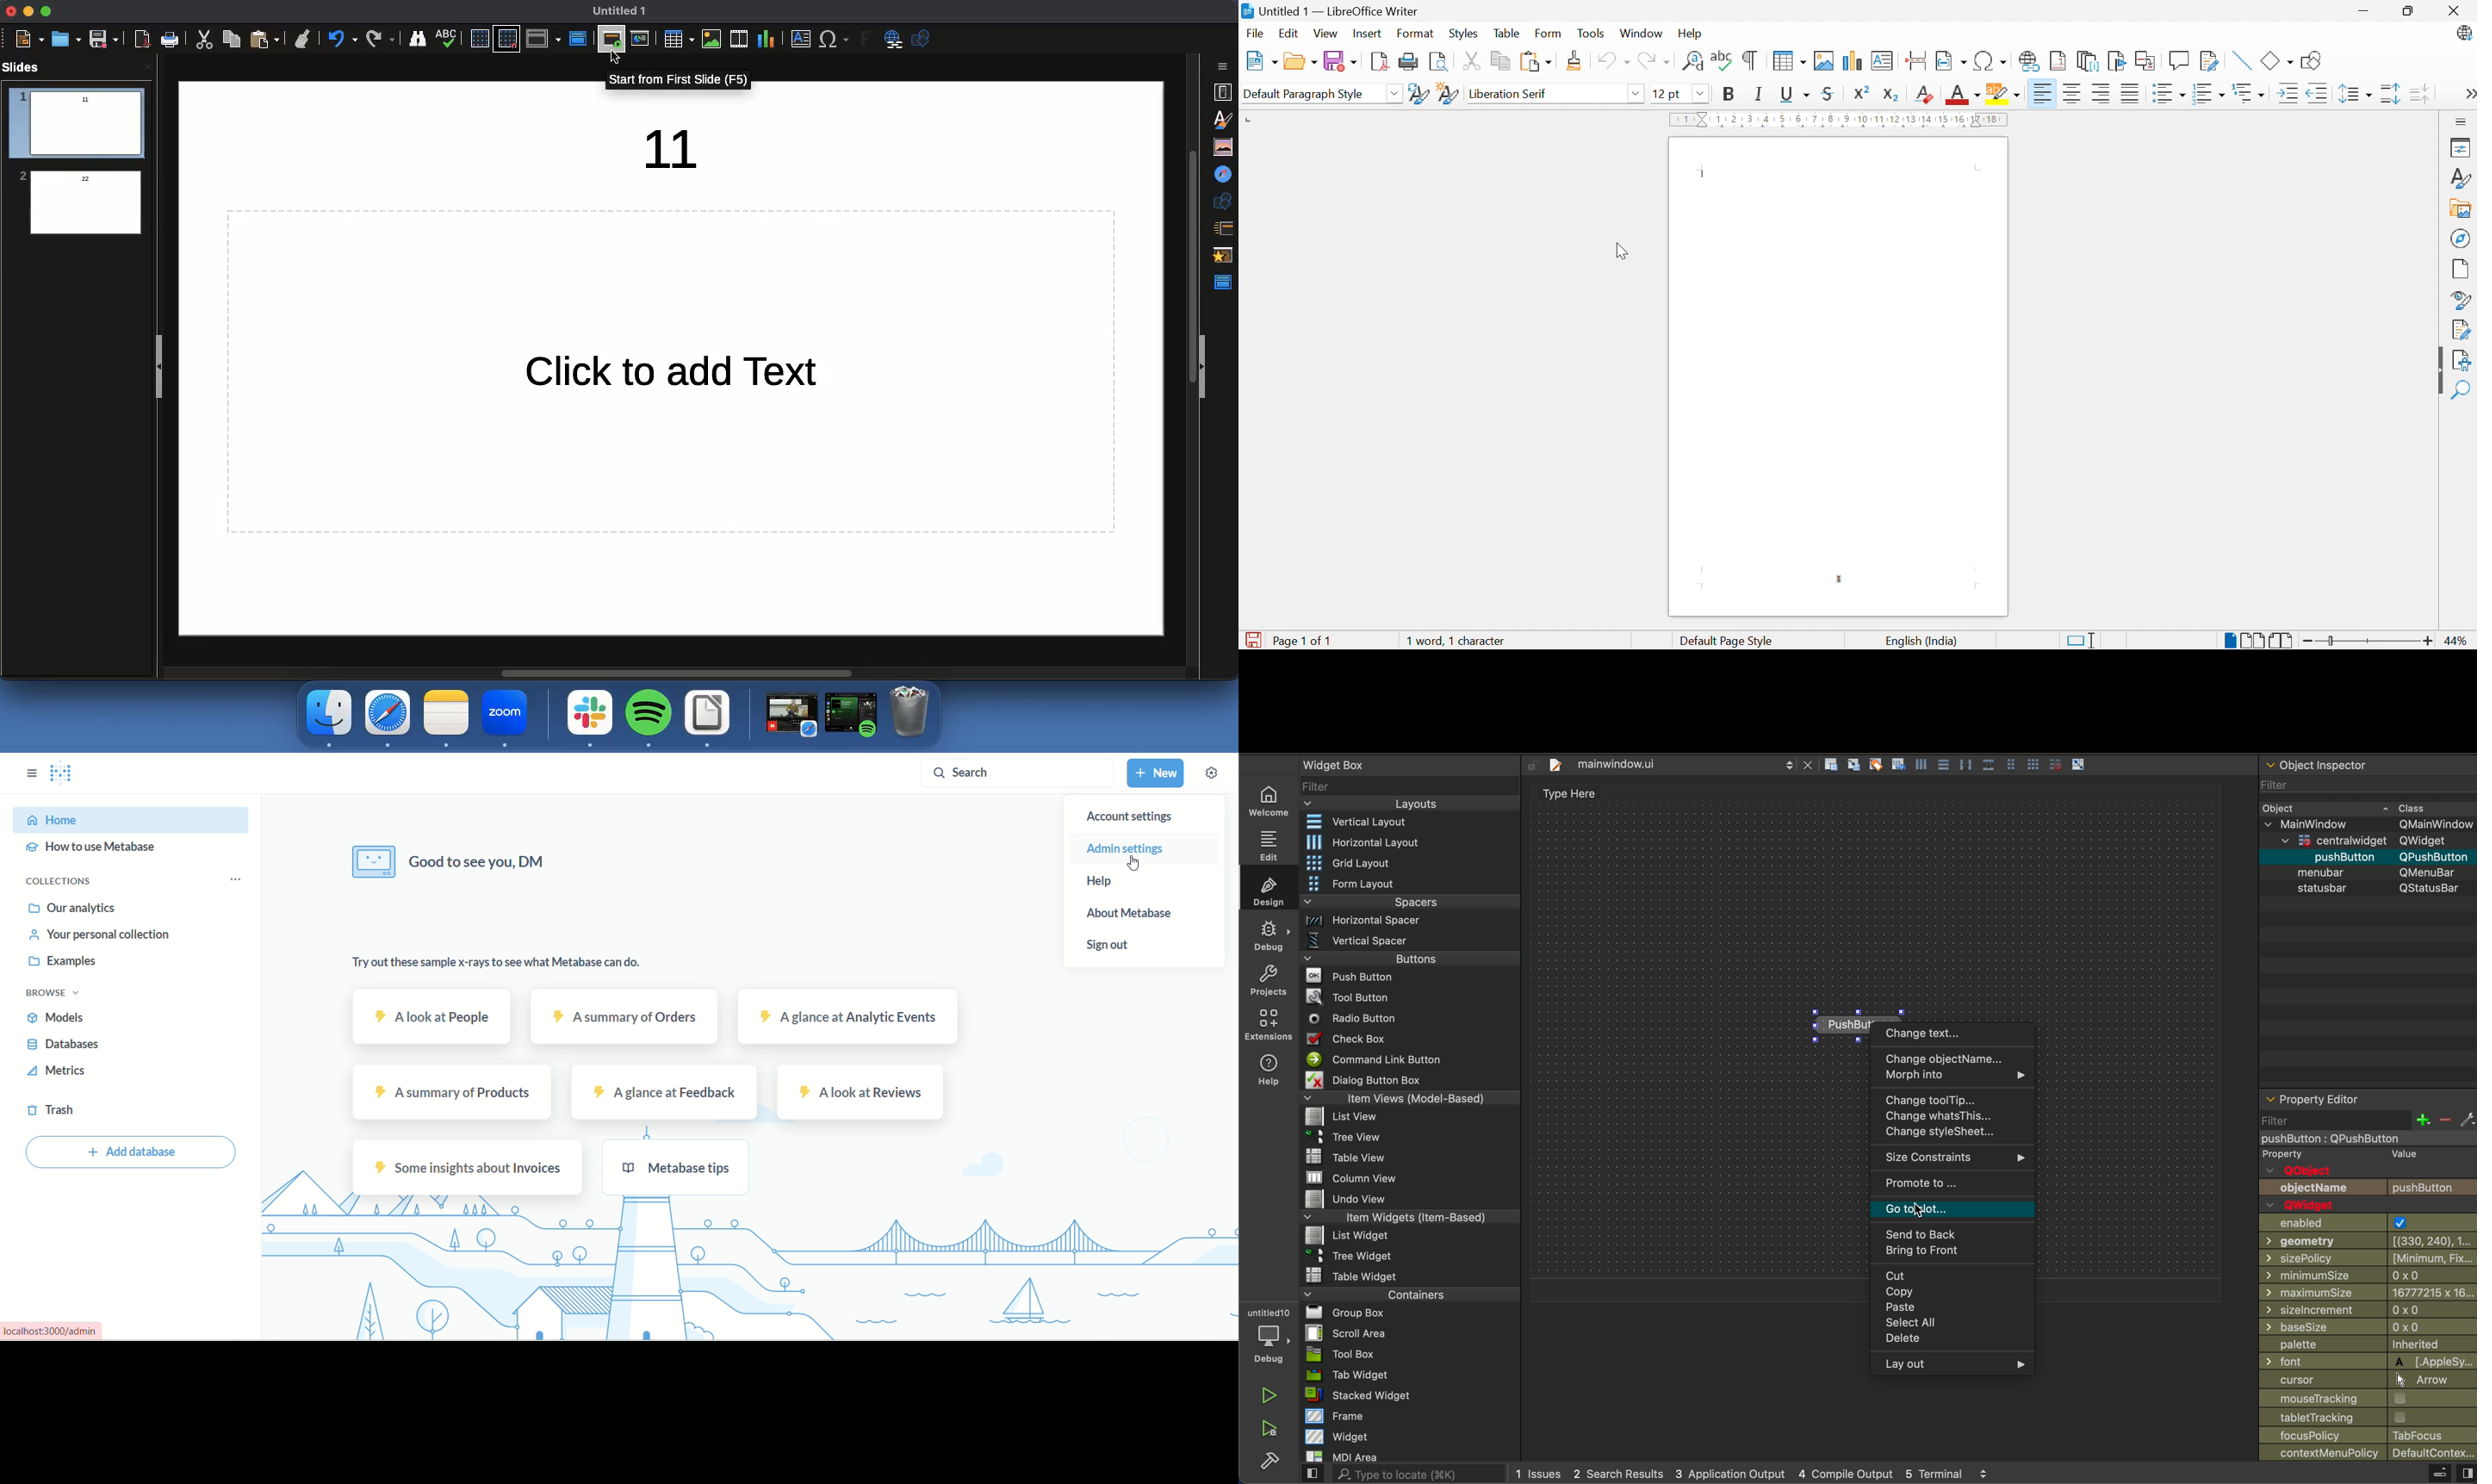 The image size is (2492, 1484). Describe the element at coordinates (2207, 95) in the screenshot. I see `Toggle ordered list` at that location.